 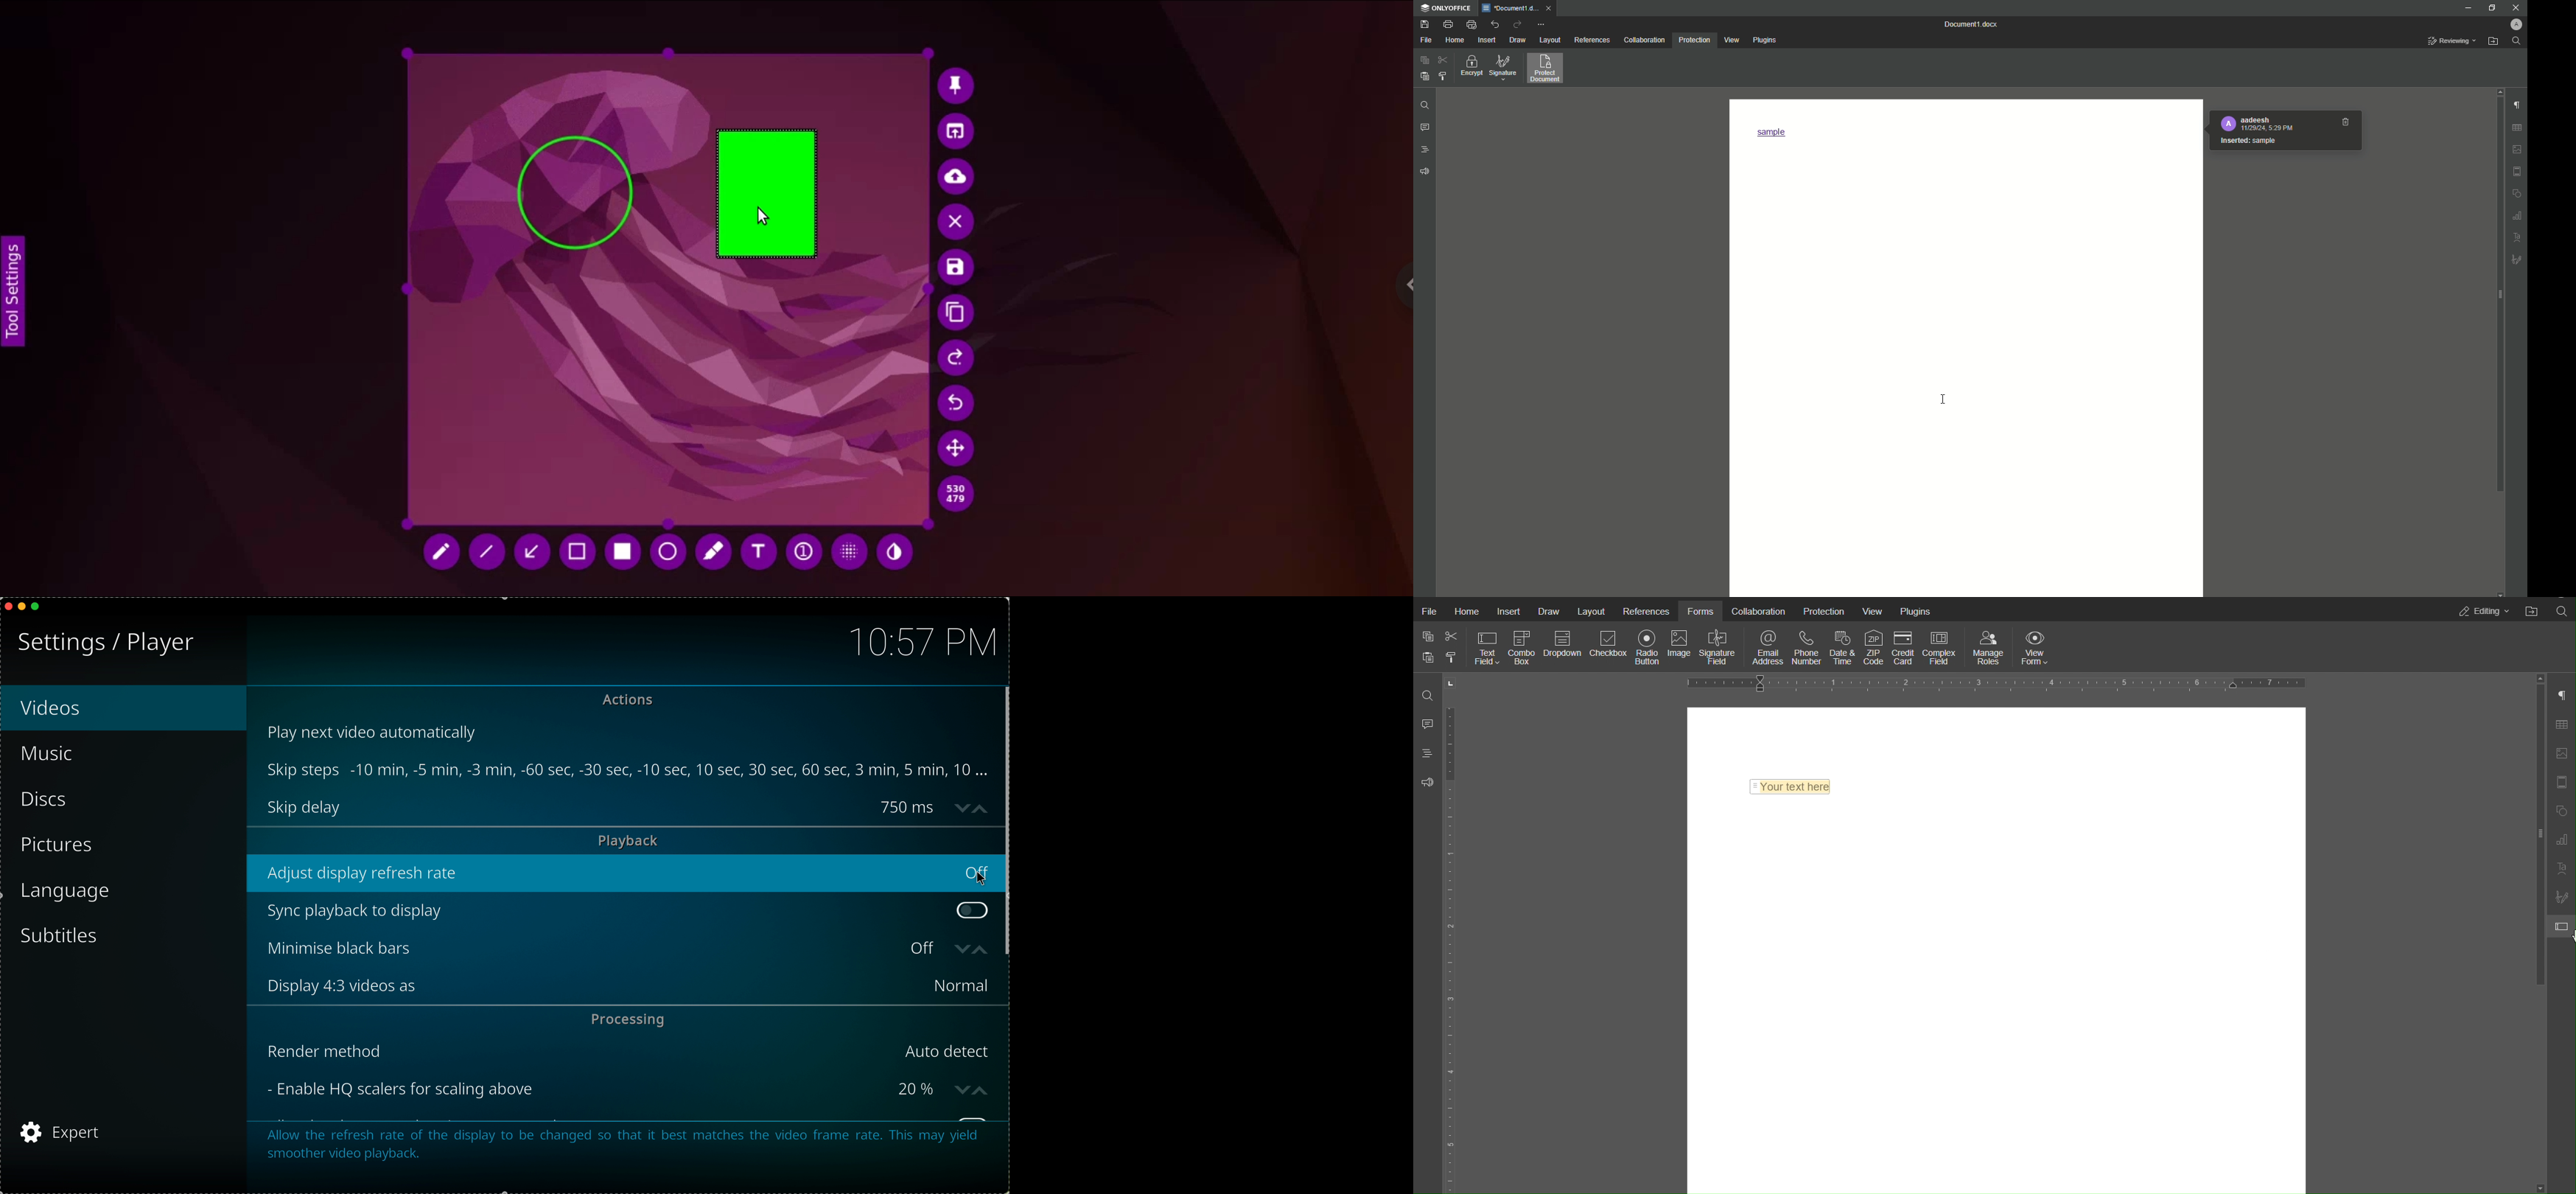 I want to click on leave image, so click(x=958, y=223).